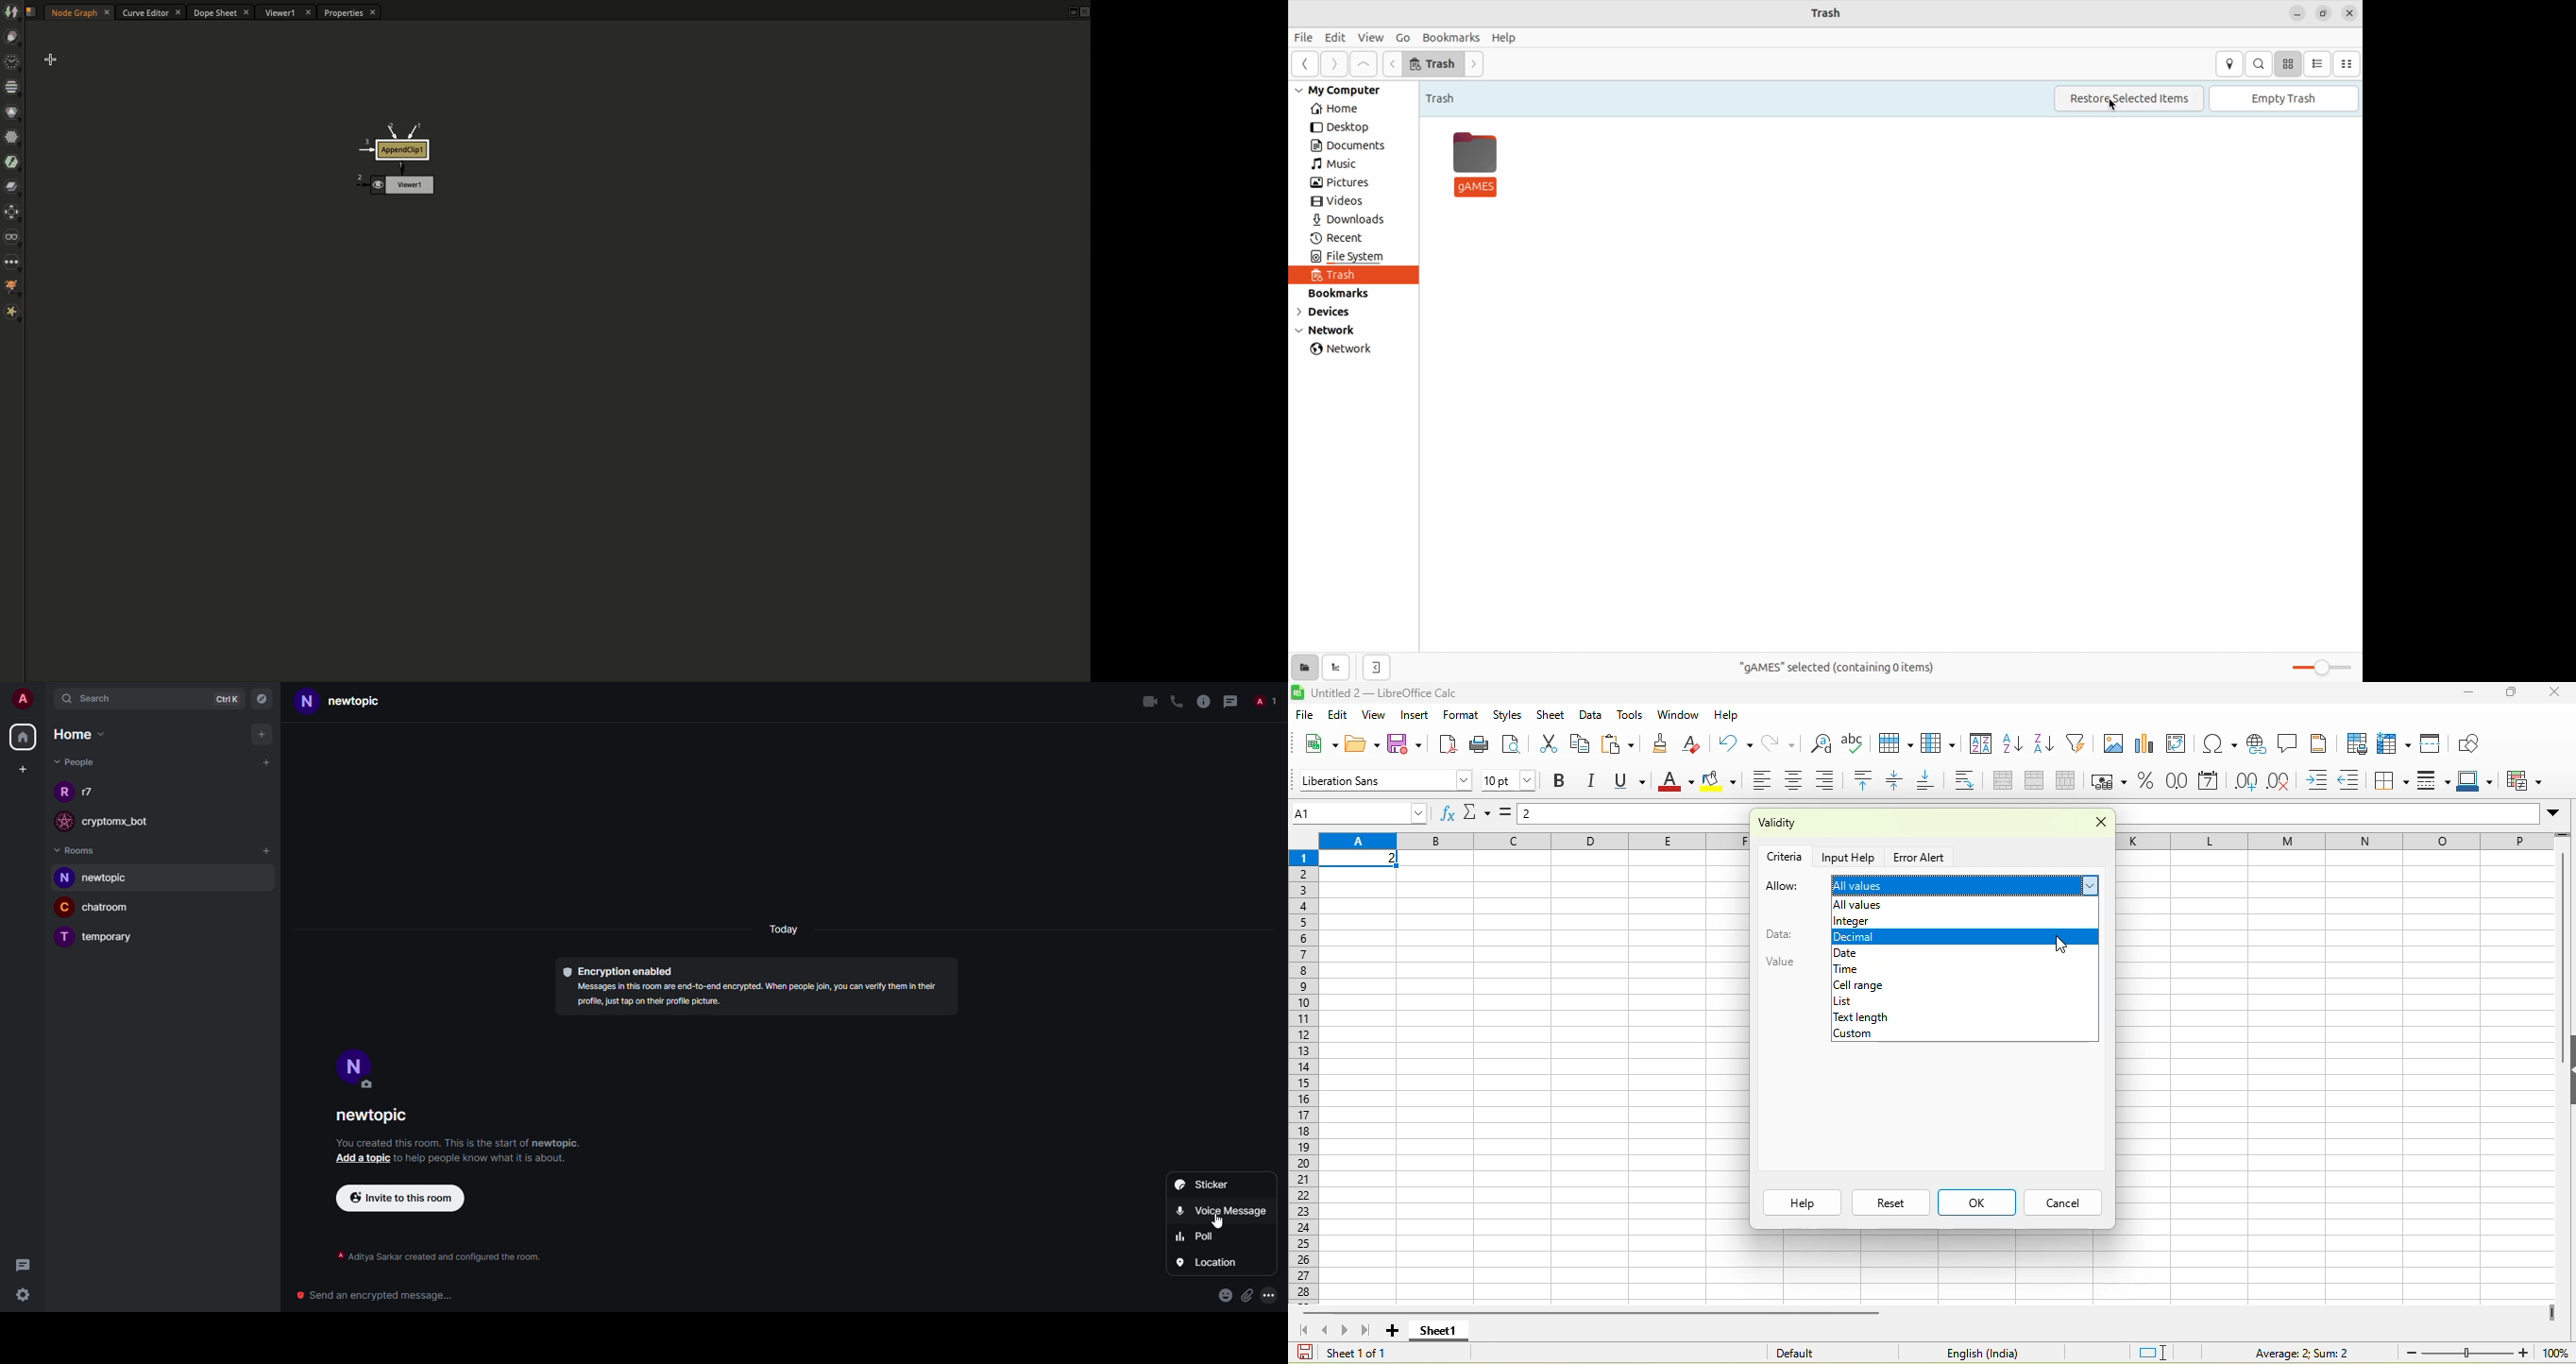 The image size is (2576, 1372). What do you see at coordinates (1265, 701) in the screenshot?
I see `people` at bounding box center [1265, 701].